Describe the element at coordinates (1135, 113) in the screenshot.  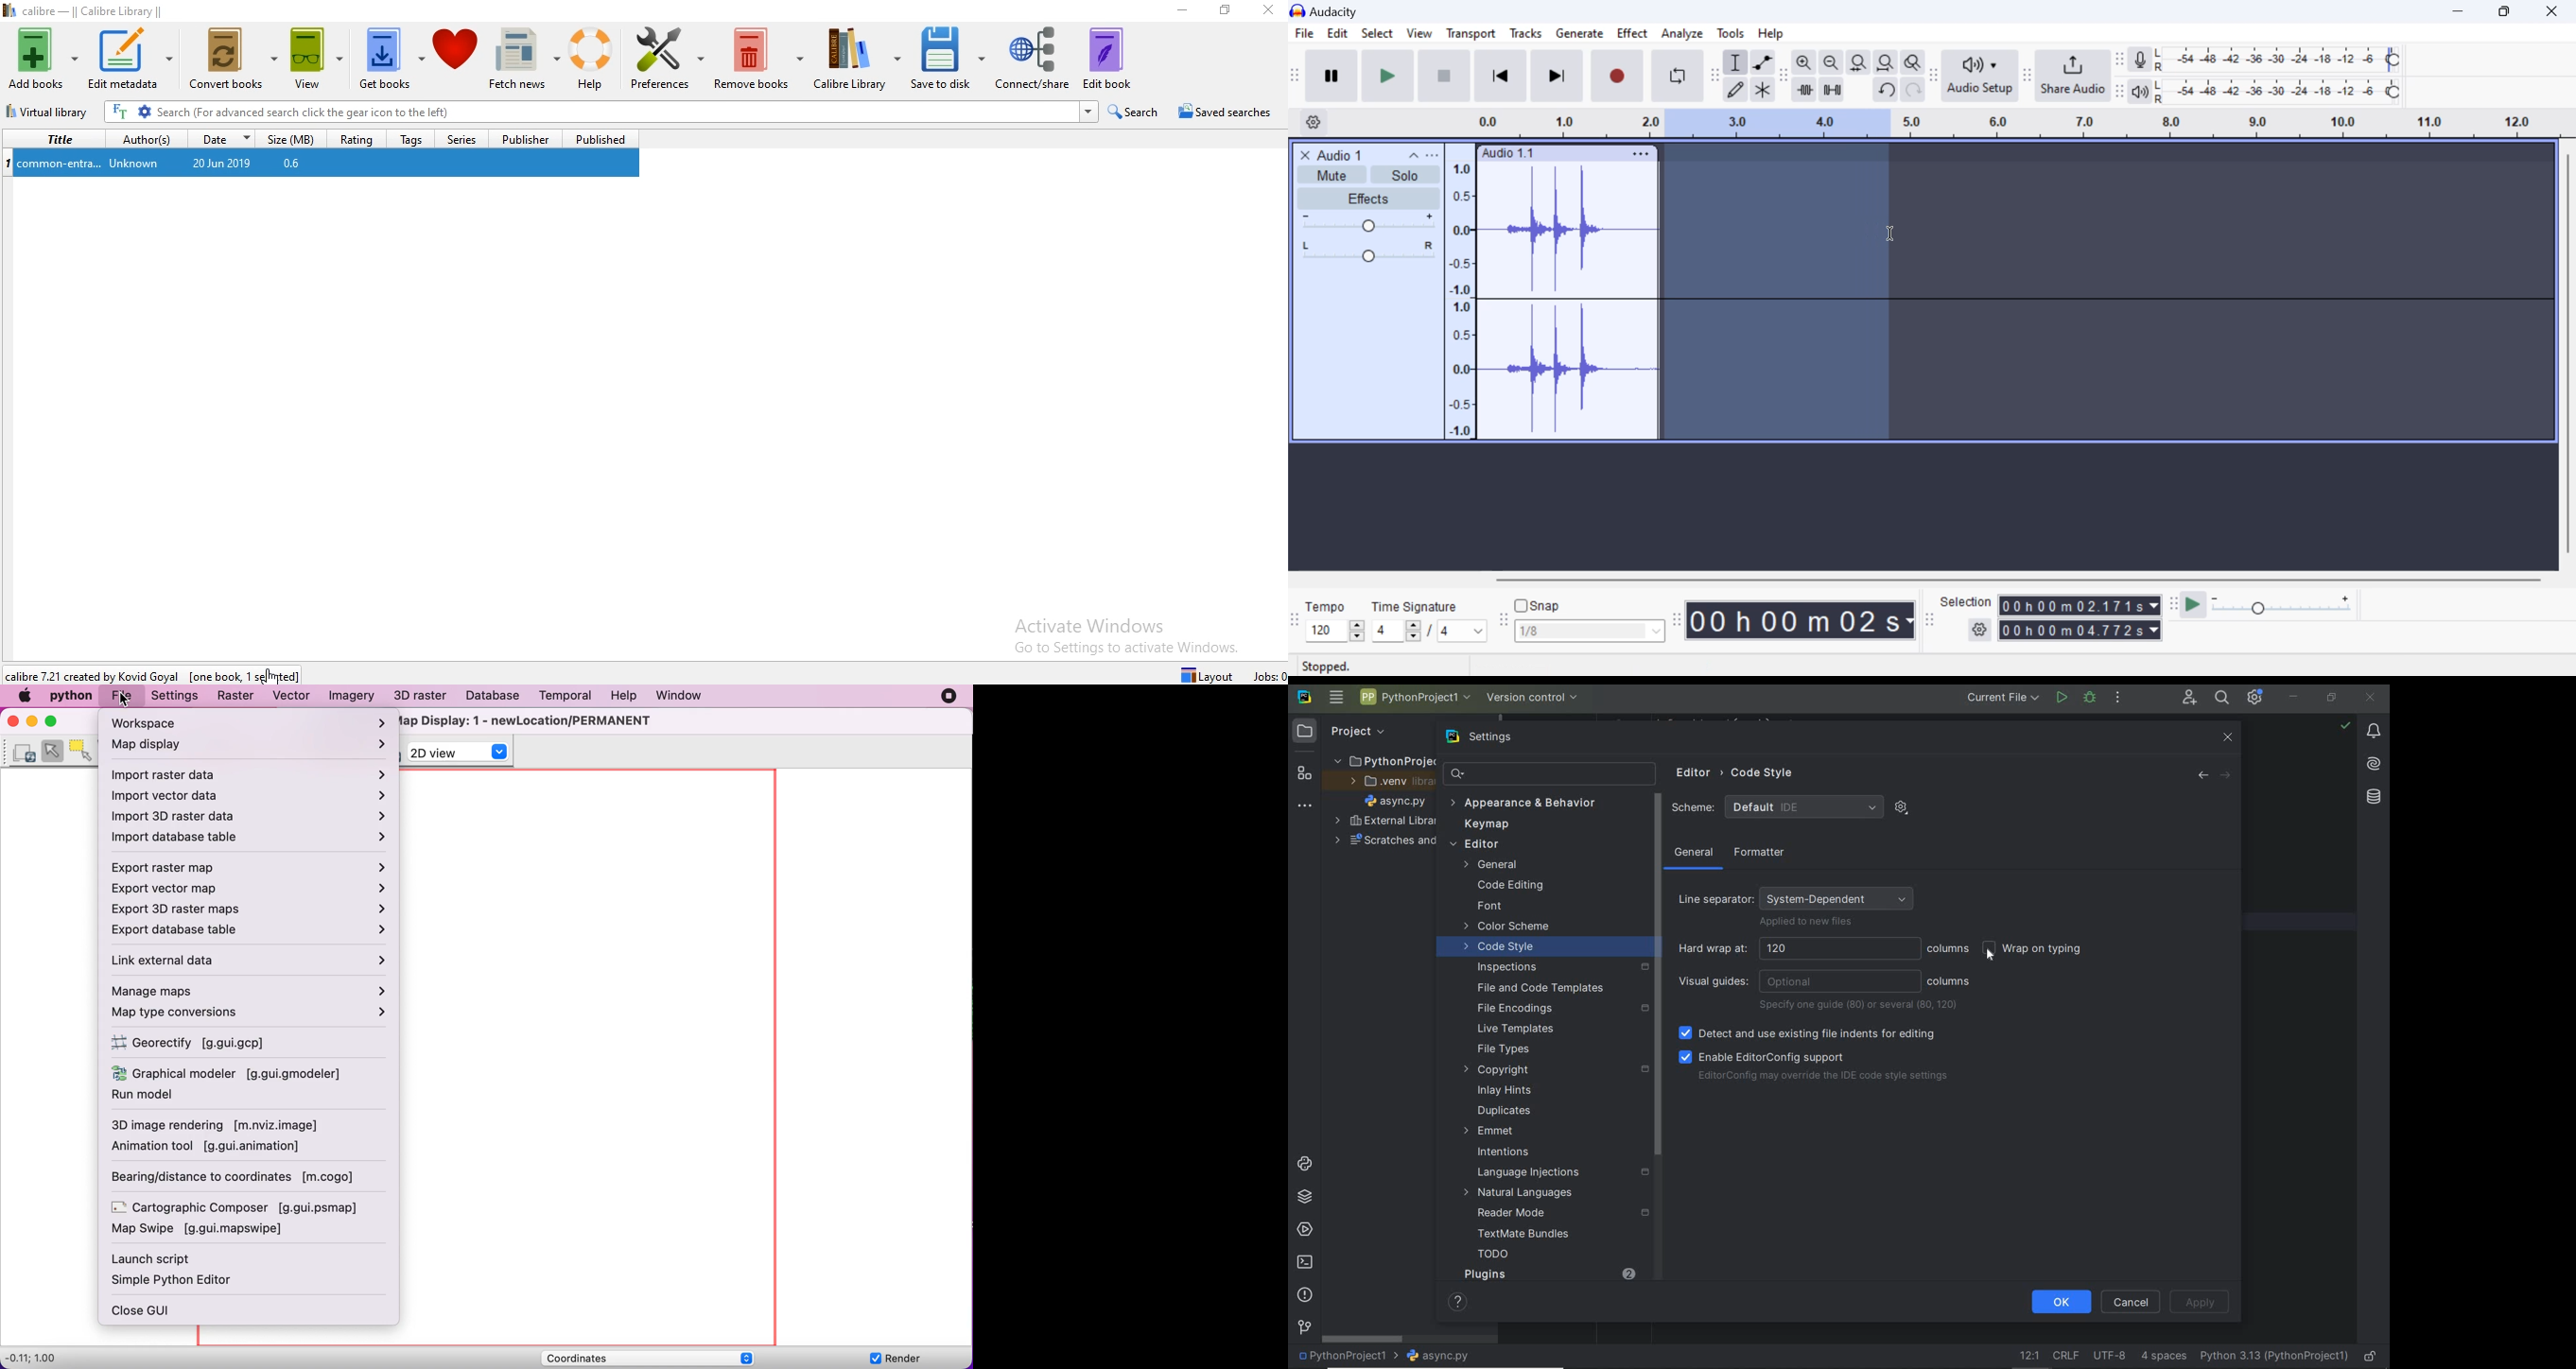
I see `Search` at that location.